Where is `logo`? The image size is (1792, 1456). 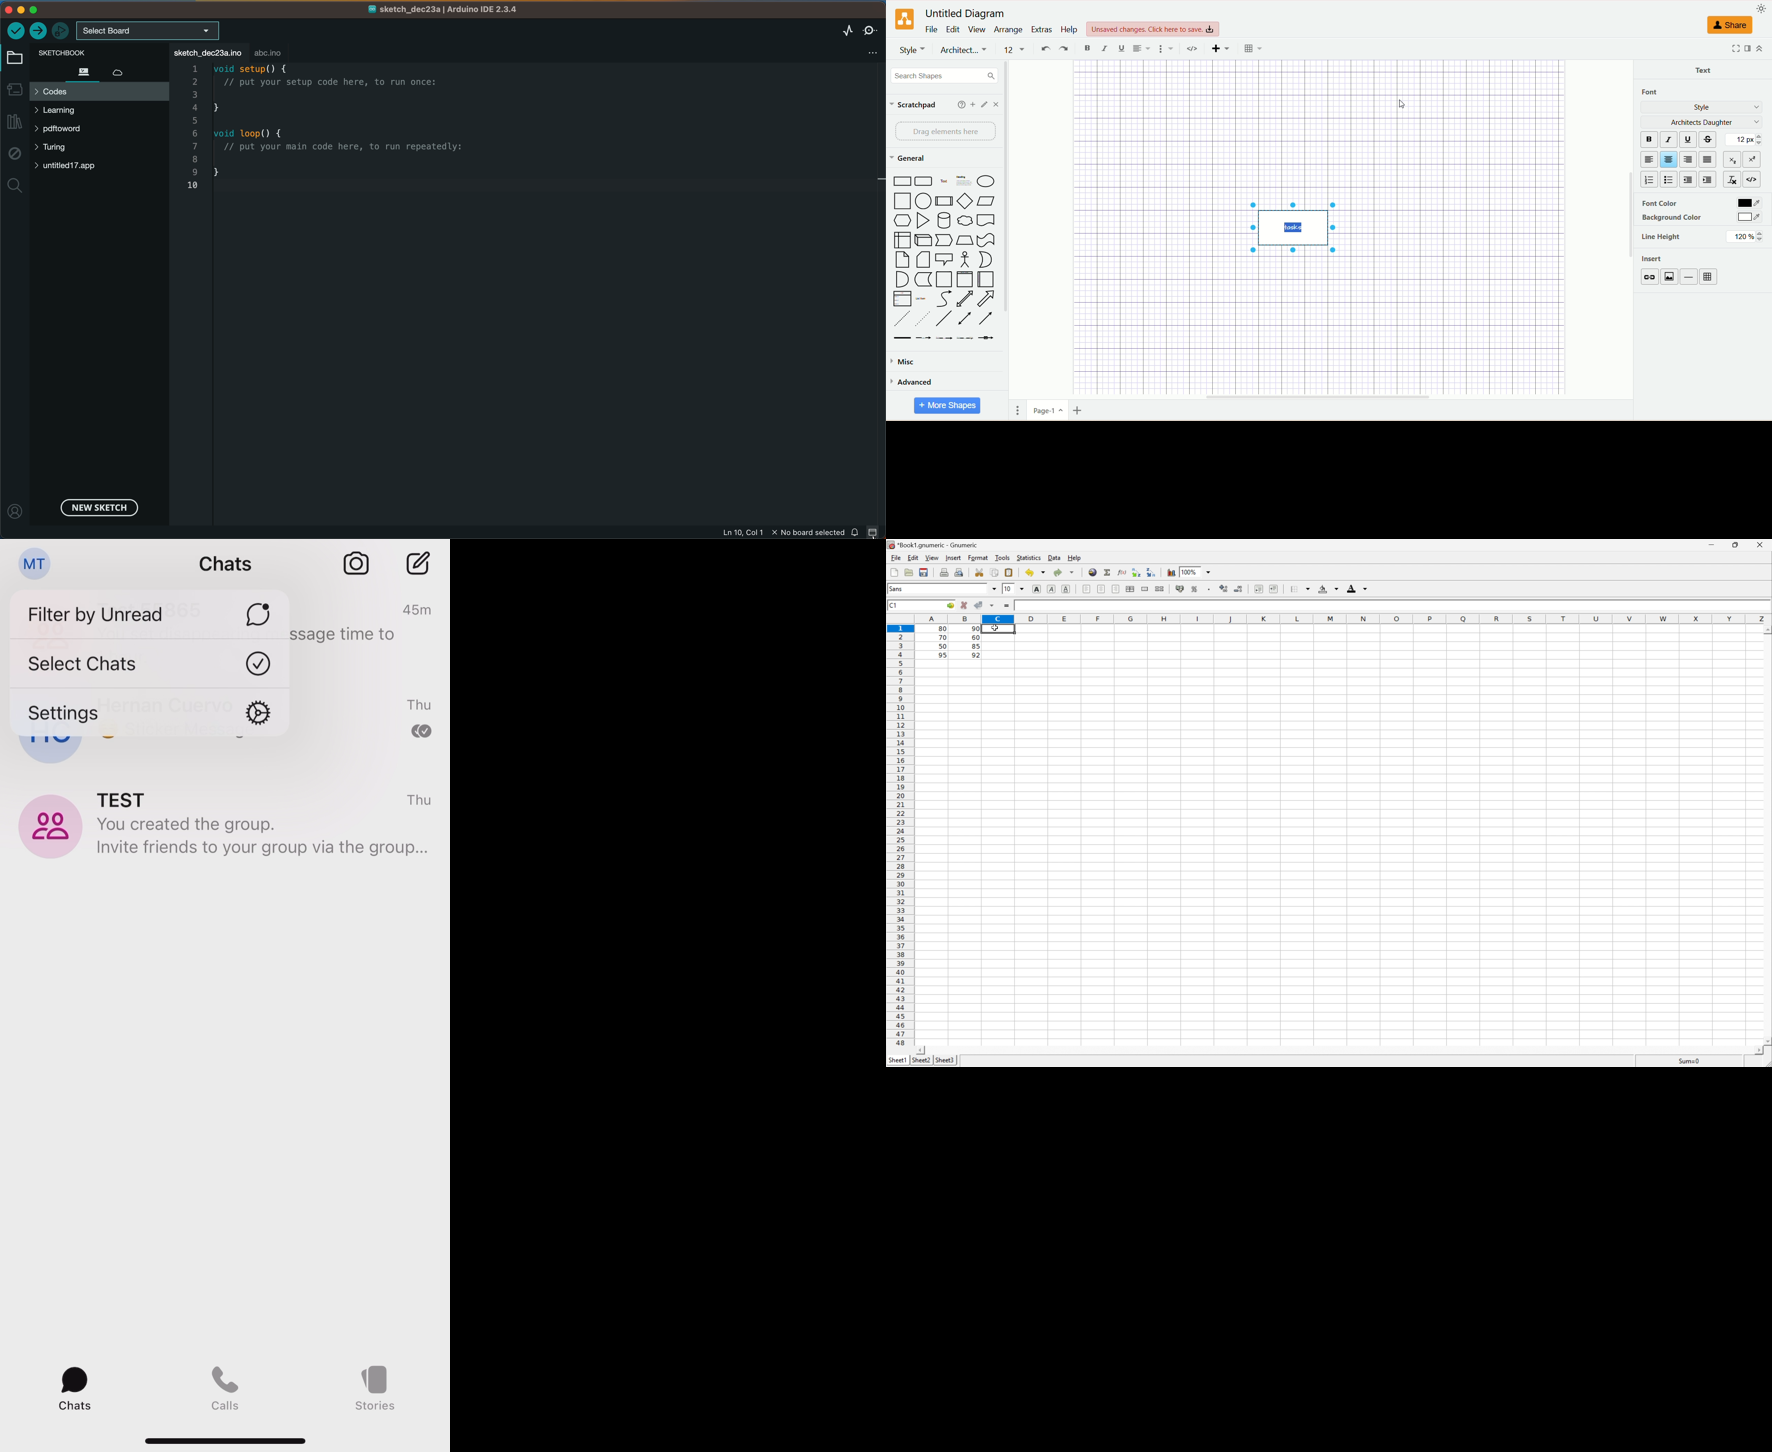 logo is located at coordinates (905, 19).